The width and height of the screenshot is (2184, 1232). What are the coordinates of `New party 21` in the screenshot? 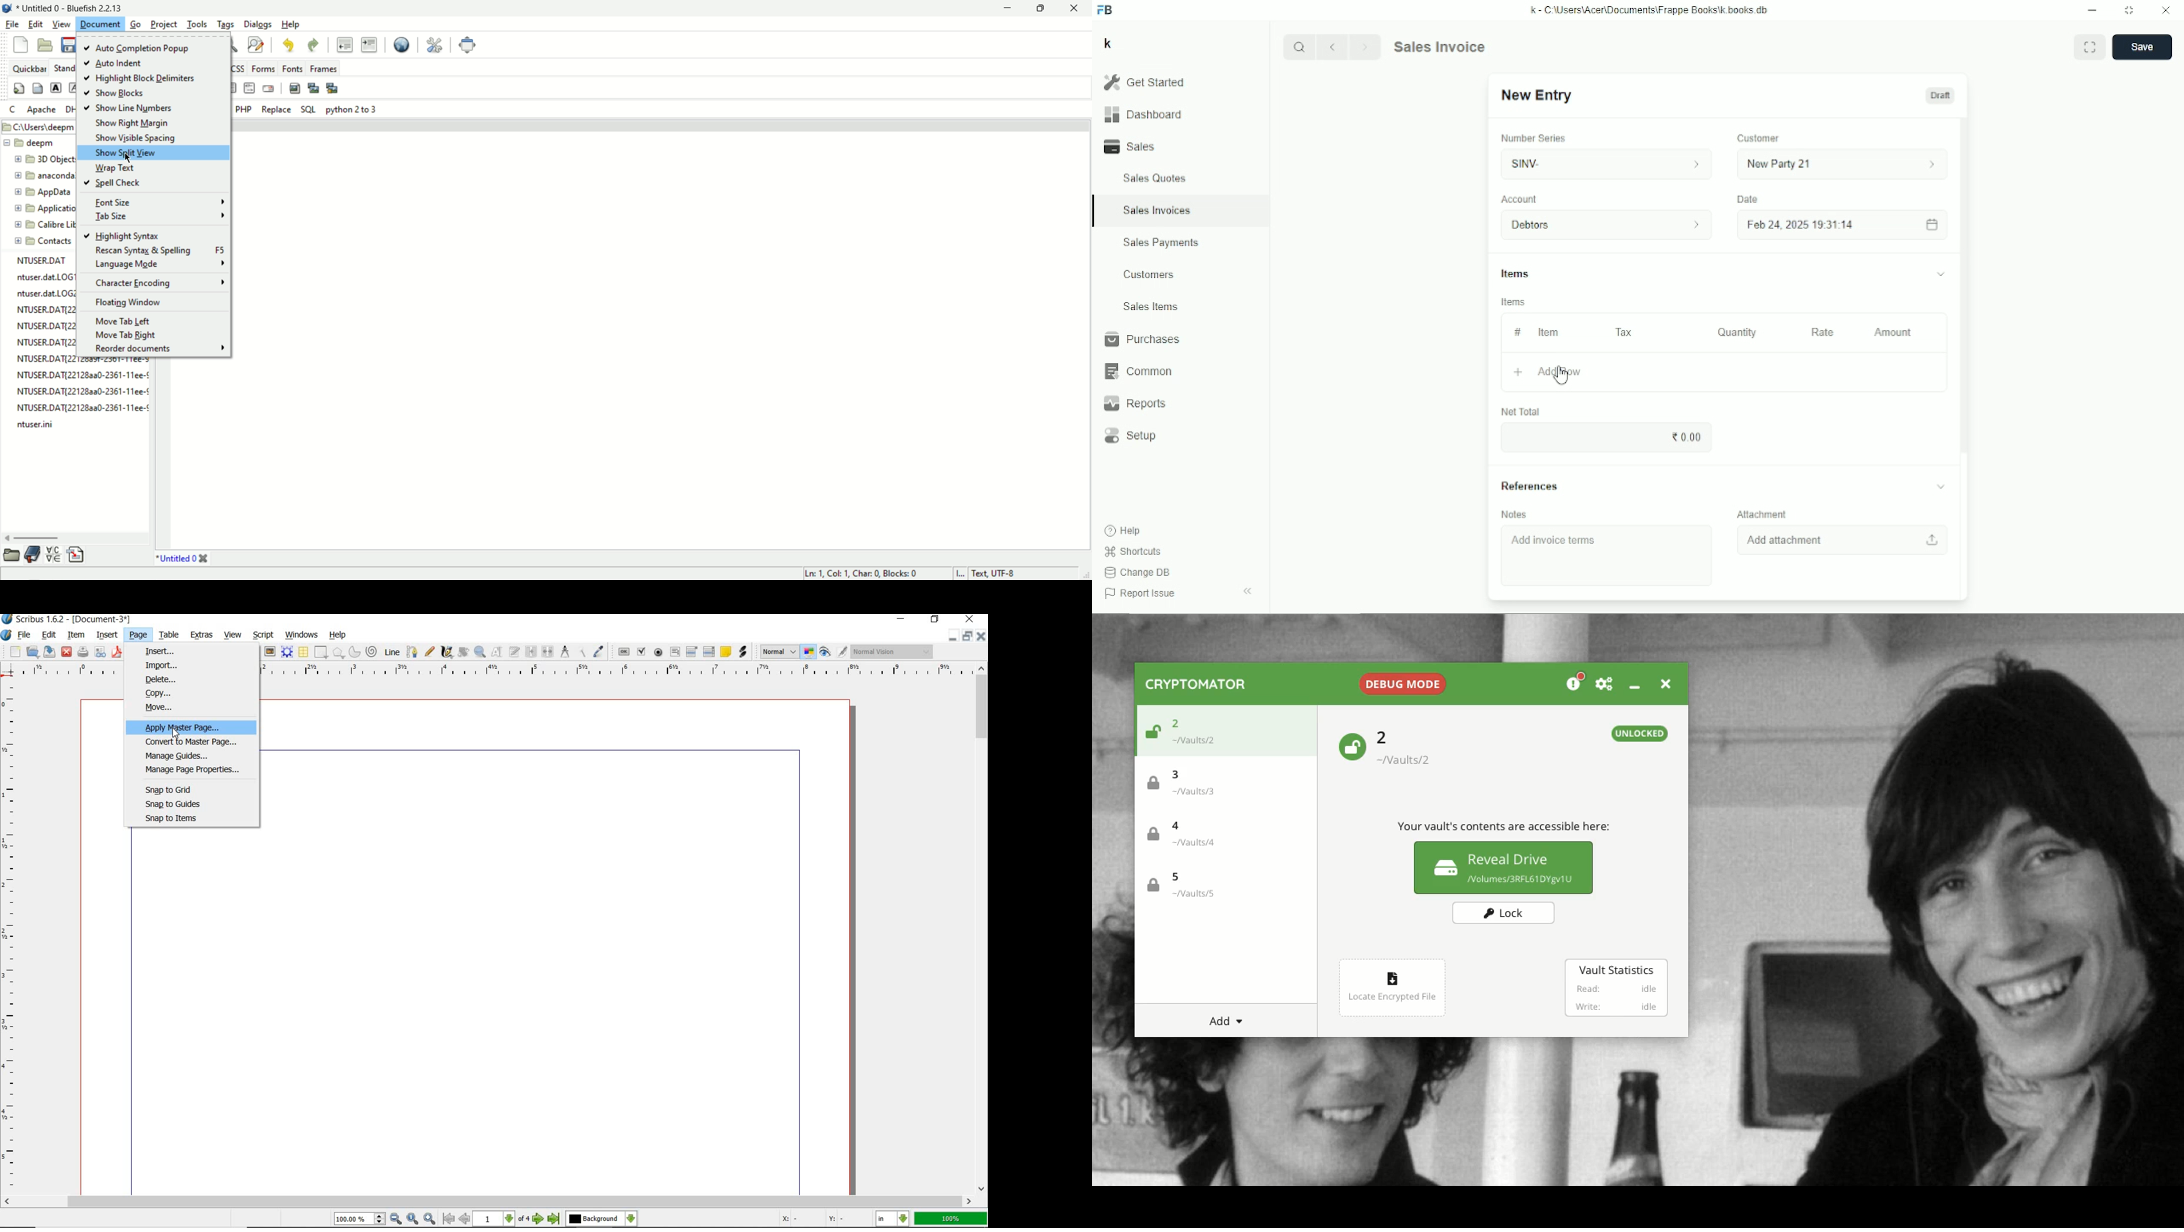 It's located at (1844, 164).